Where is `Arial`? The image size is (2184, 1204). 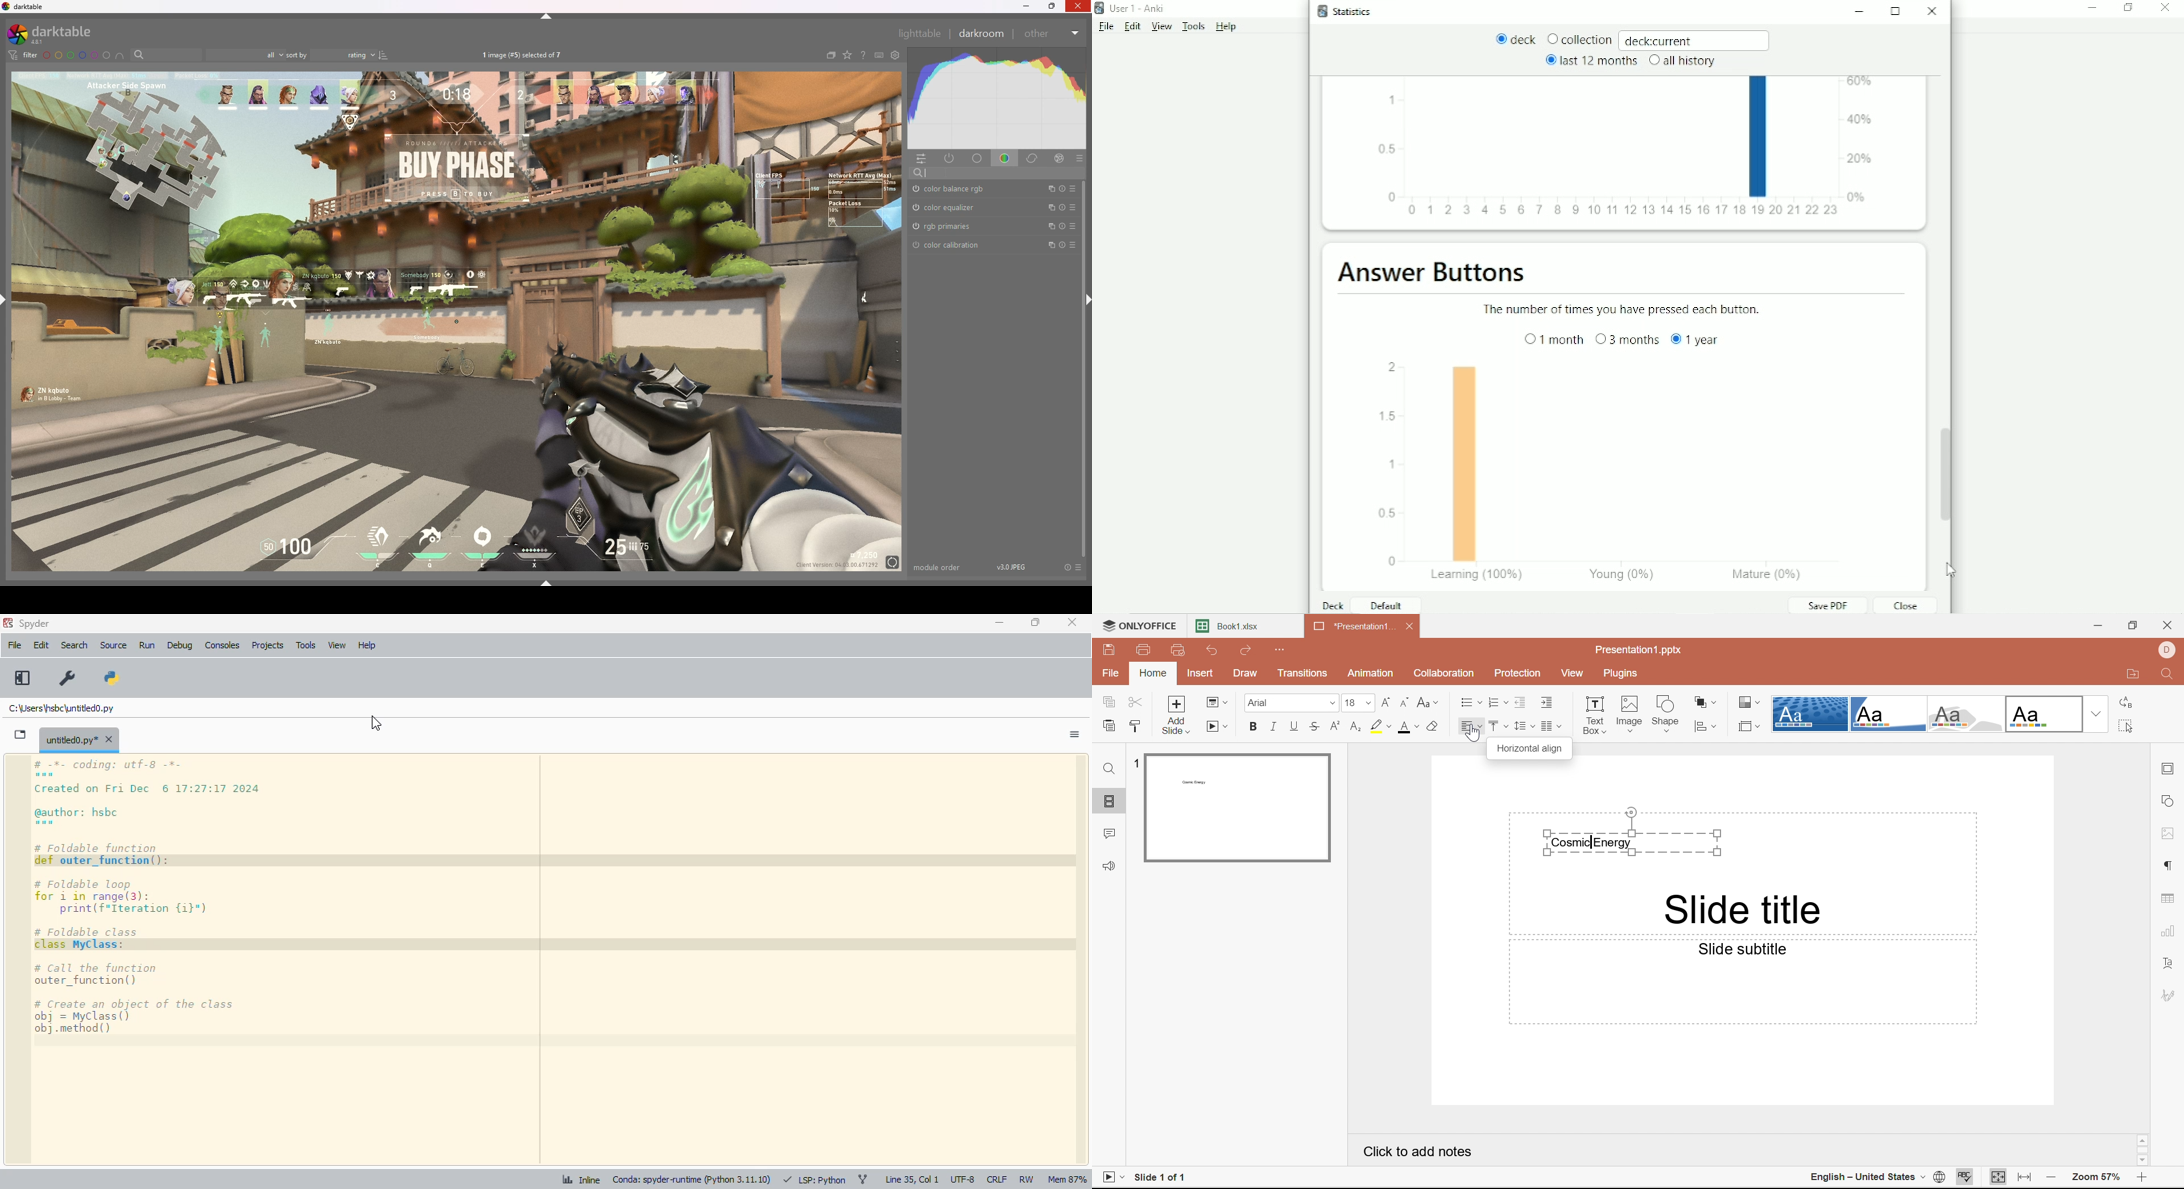
Arial is located at coordinates (1289, 703).